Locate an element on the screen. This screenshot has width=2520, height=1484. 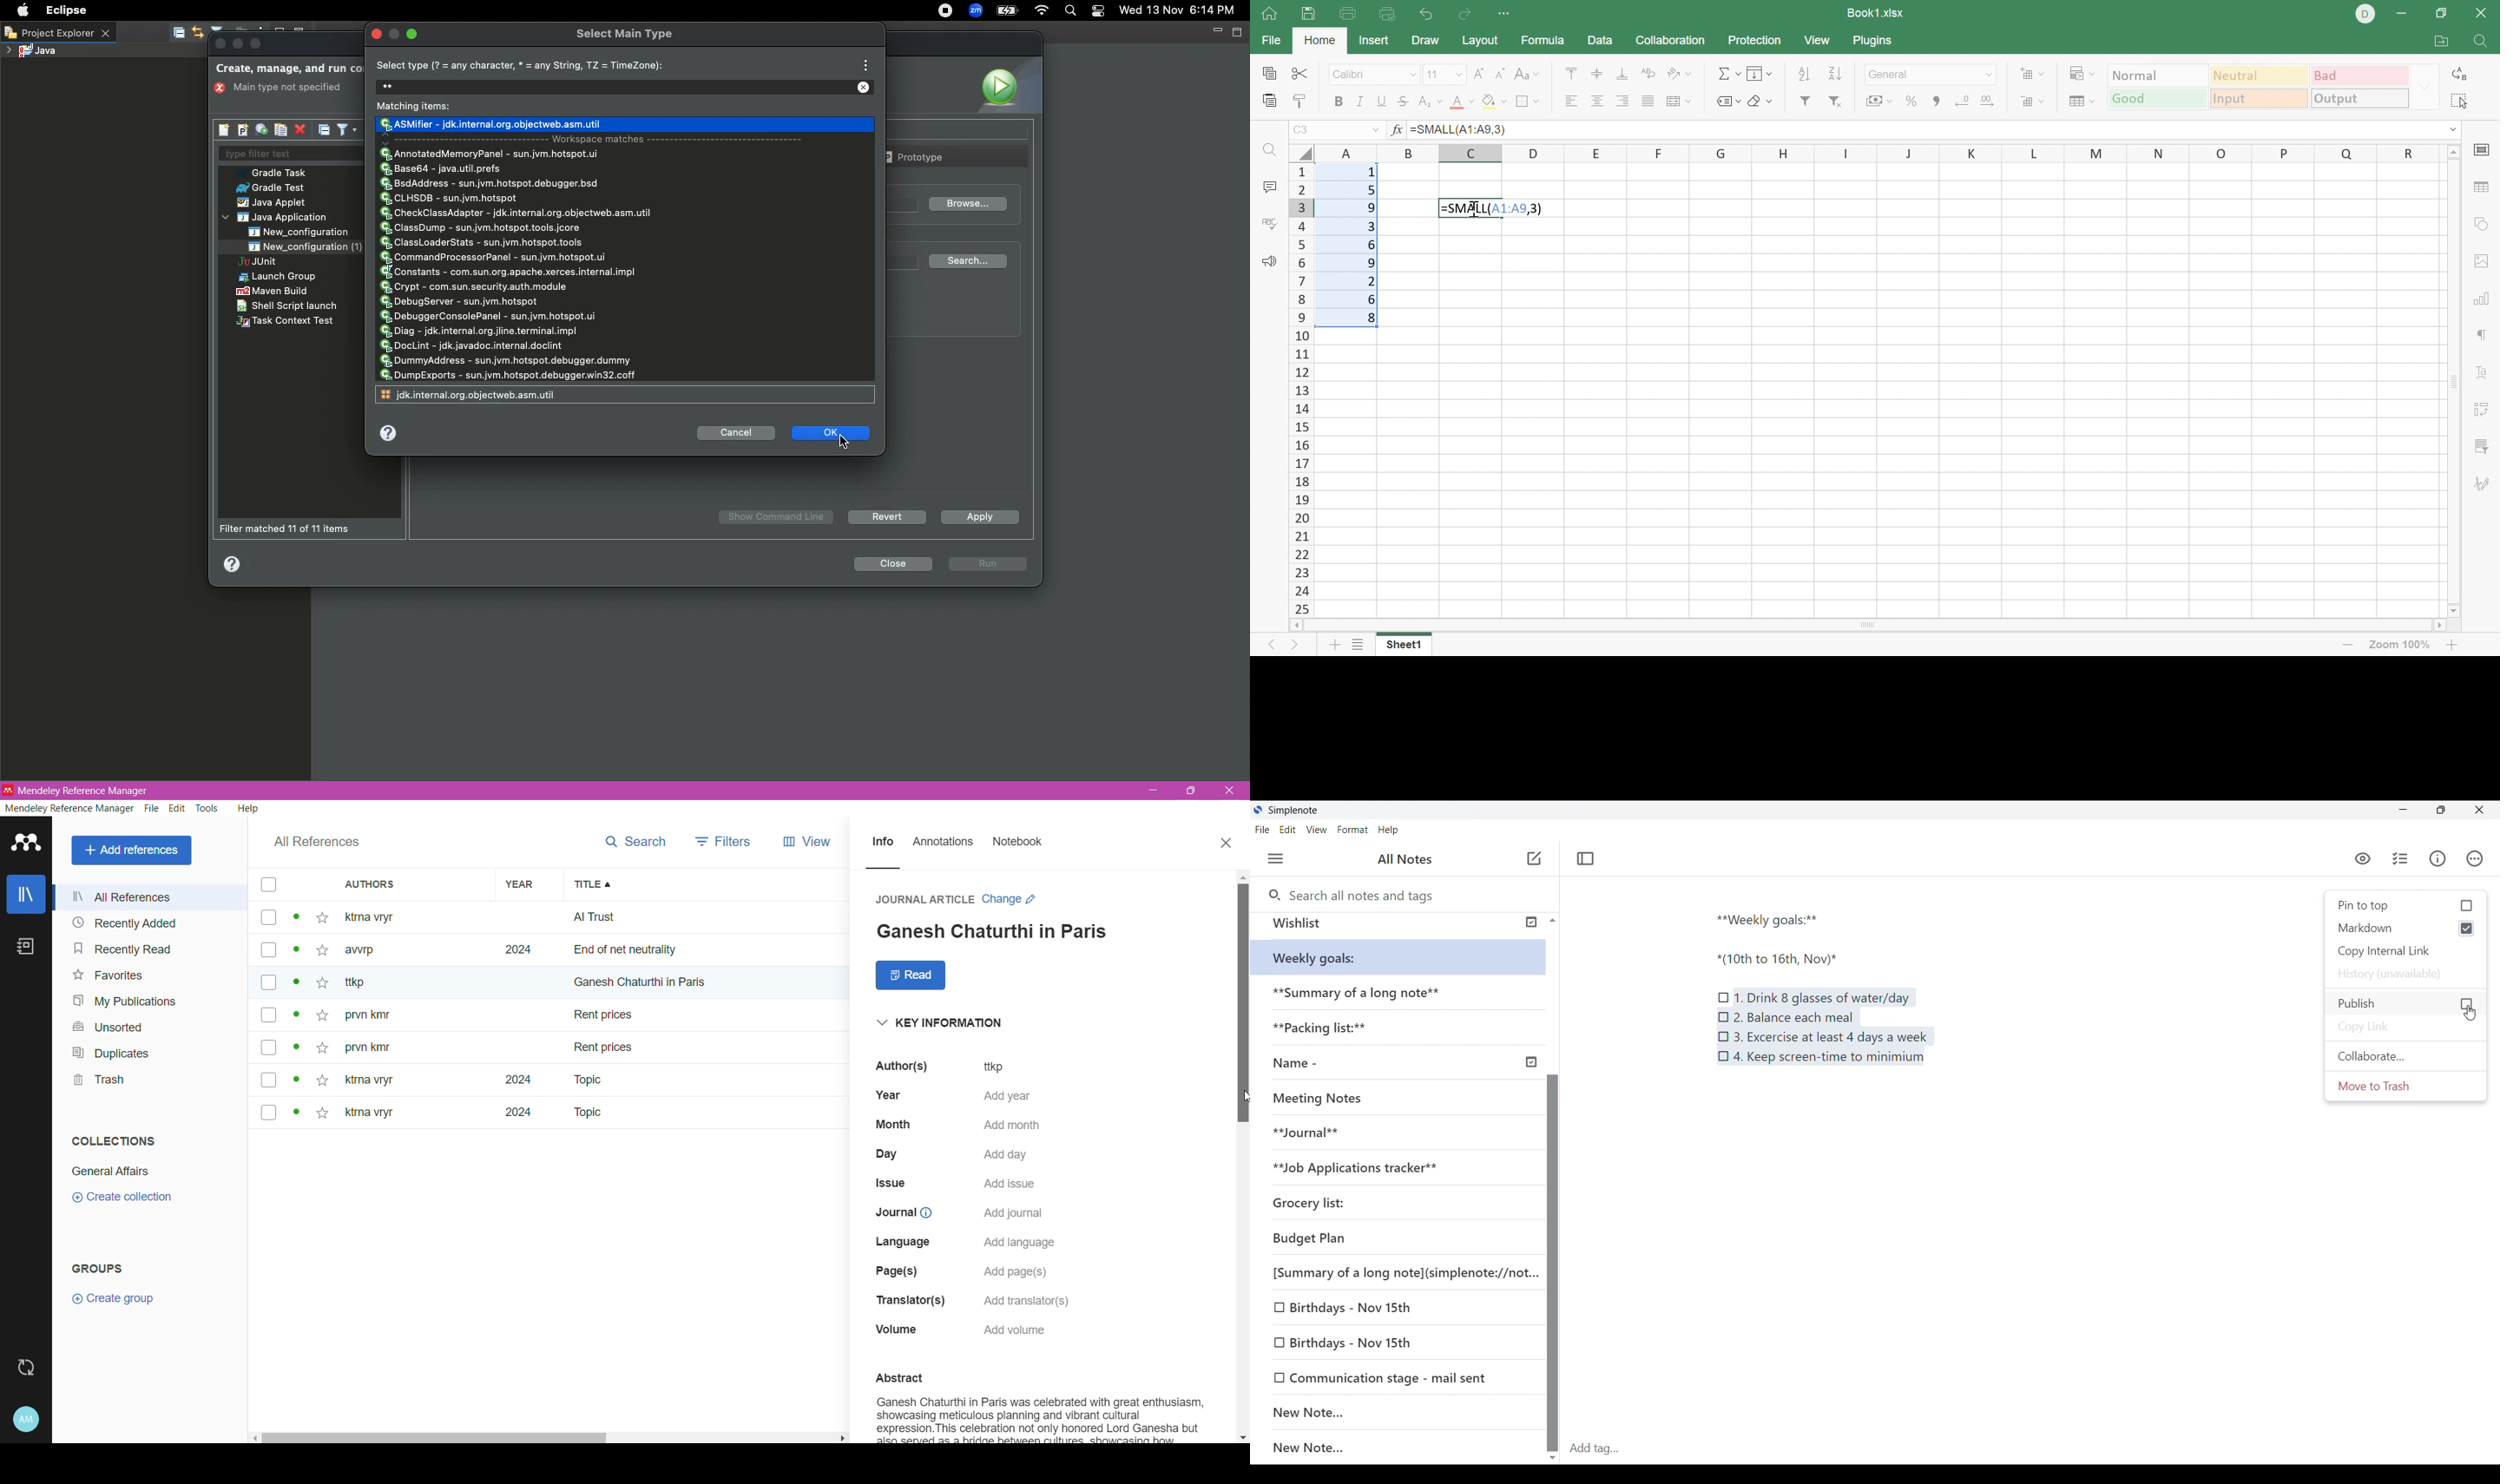
History (unavailable) is located at coordinates (2394, 976).